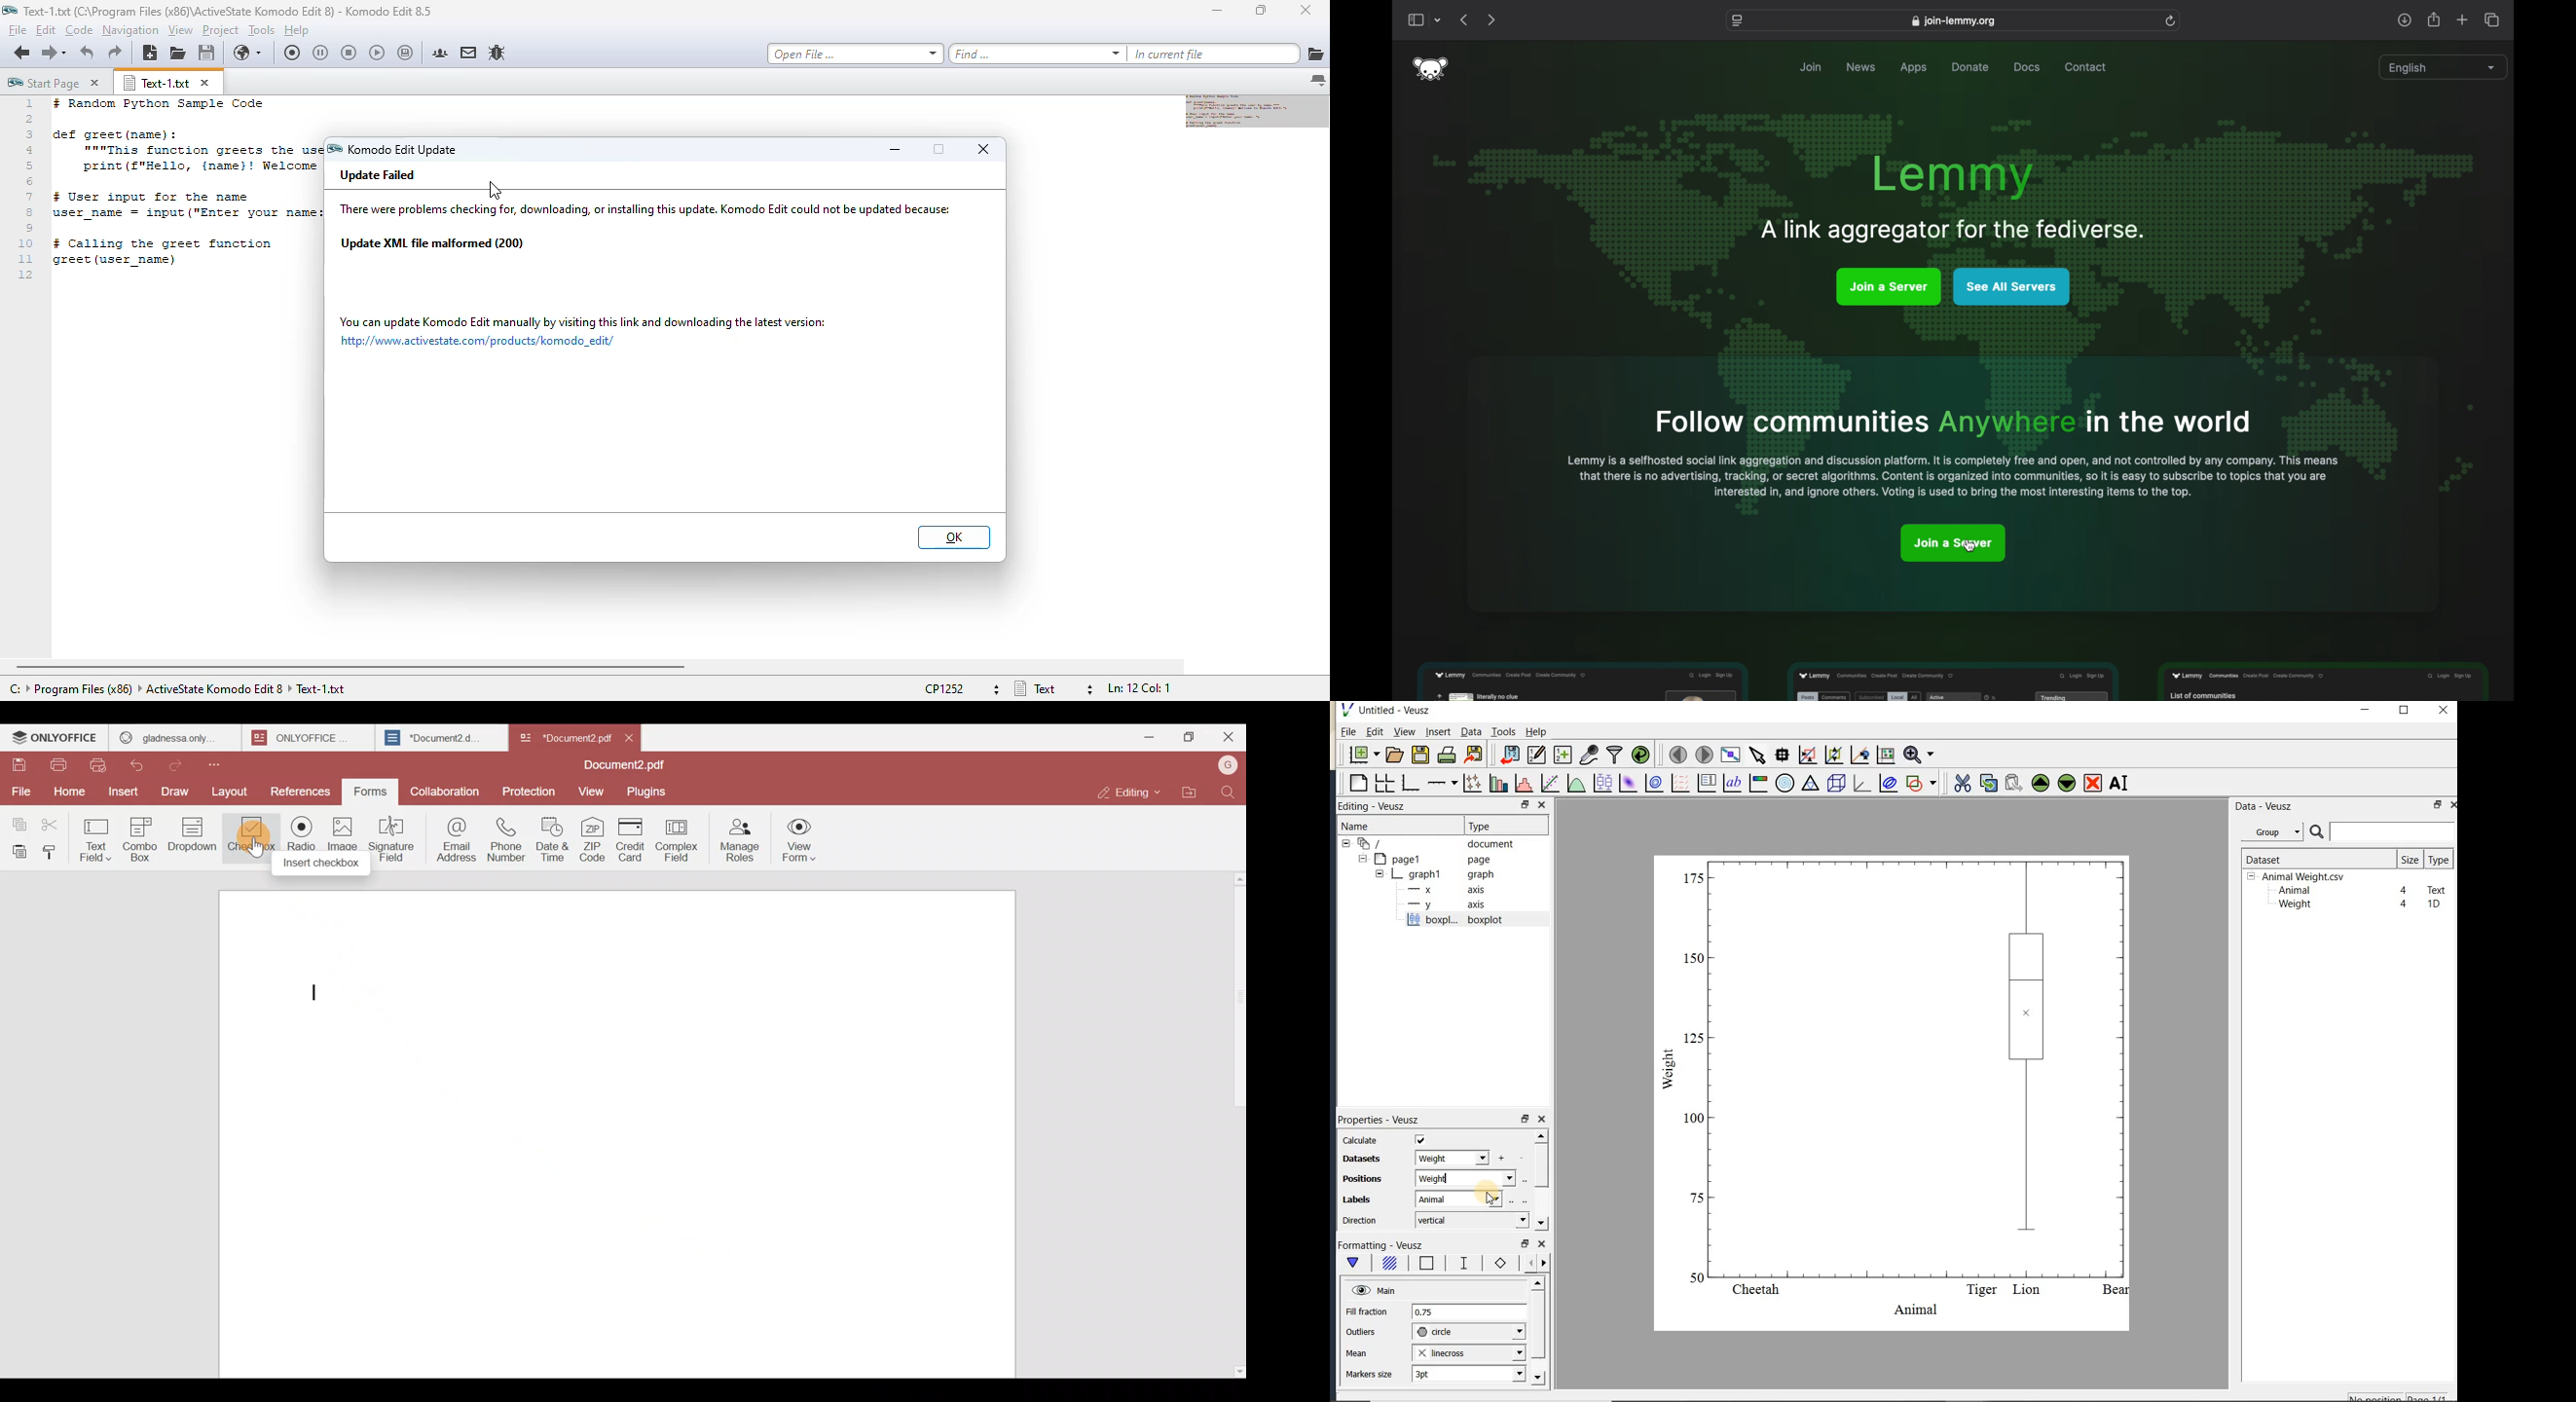 The width and height of the screenshot is (2576, 1428). What do you see at coordinates (1894, 1092) in the screenshot?
I see `box plot` at bounding box center [1894, 1092].